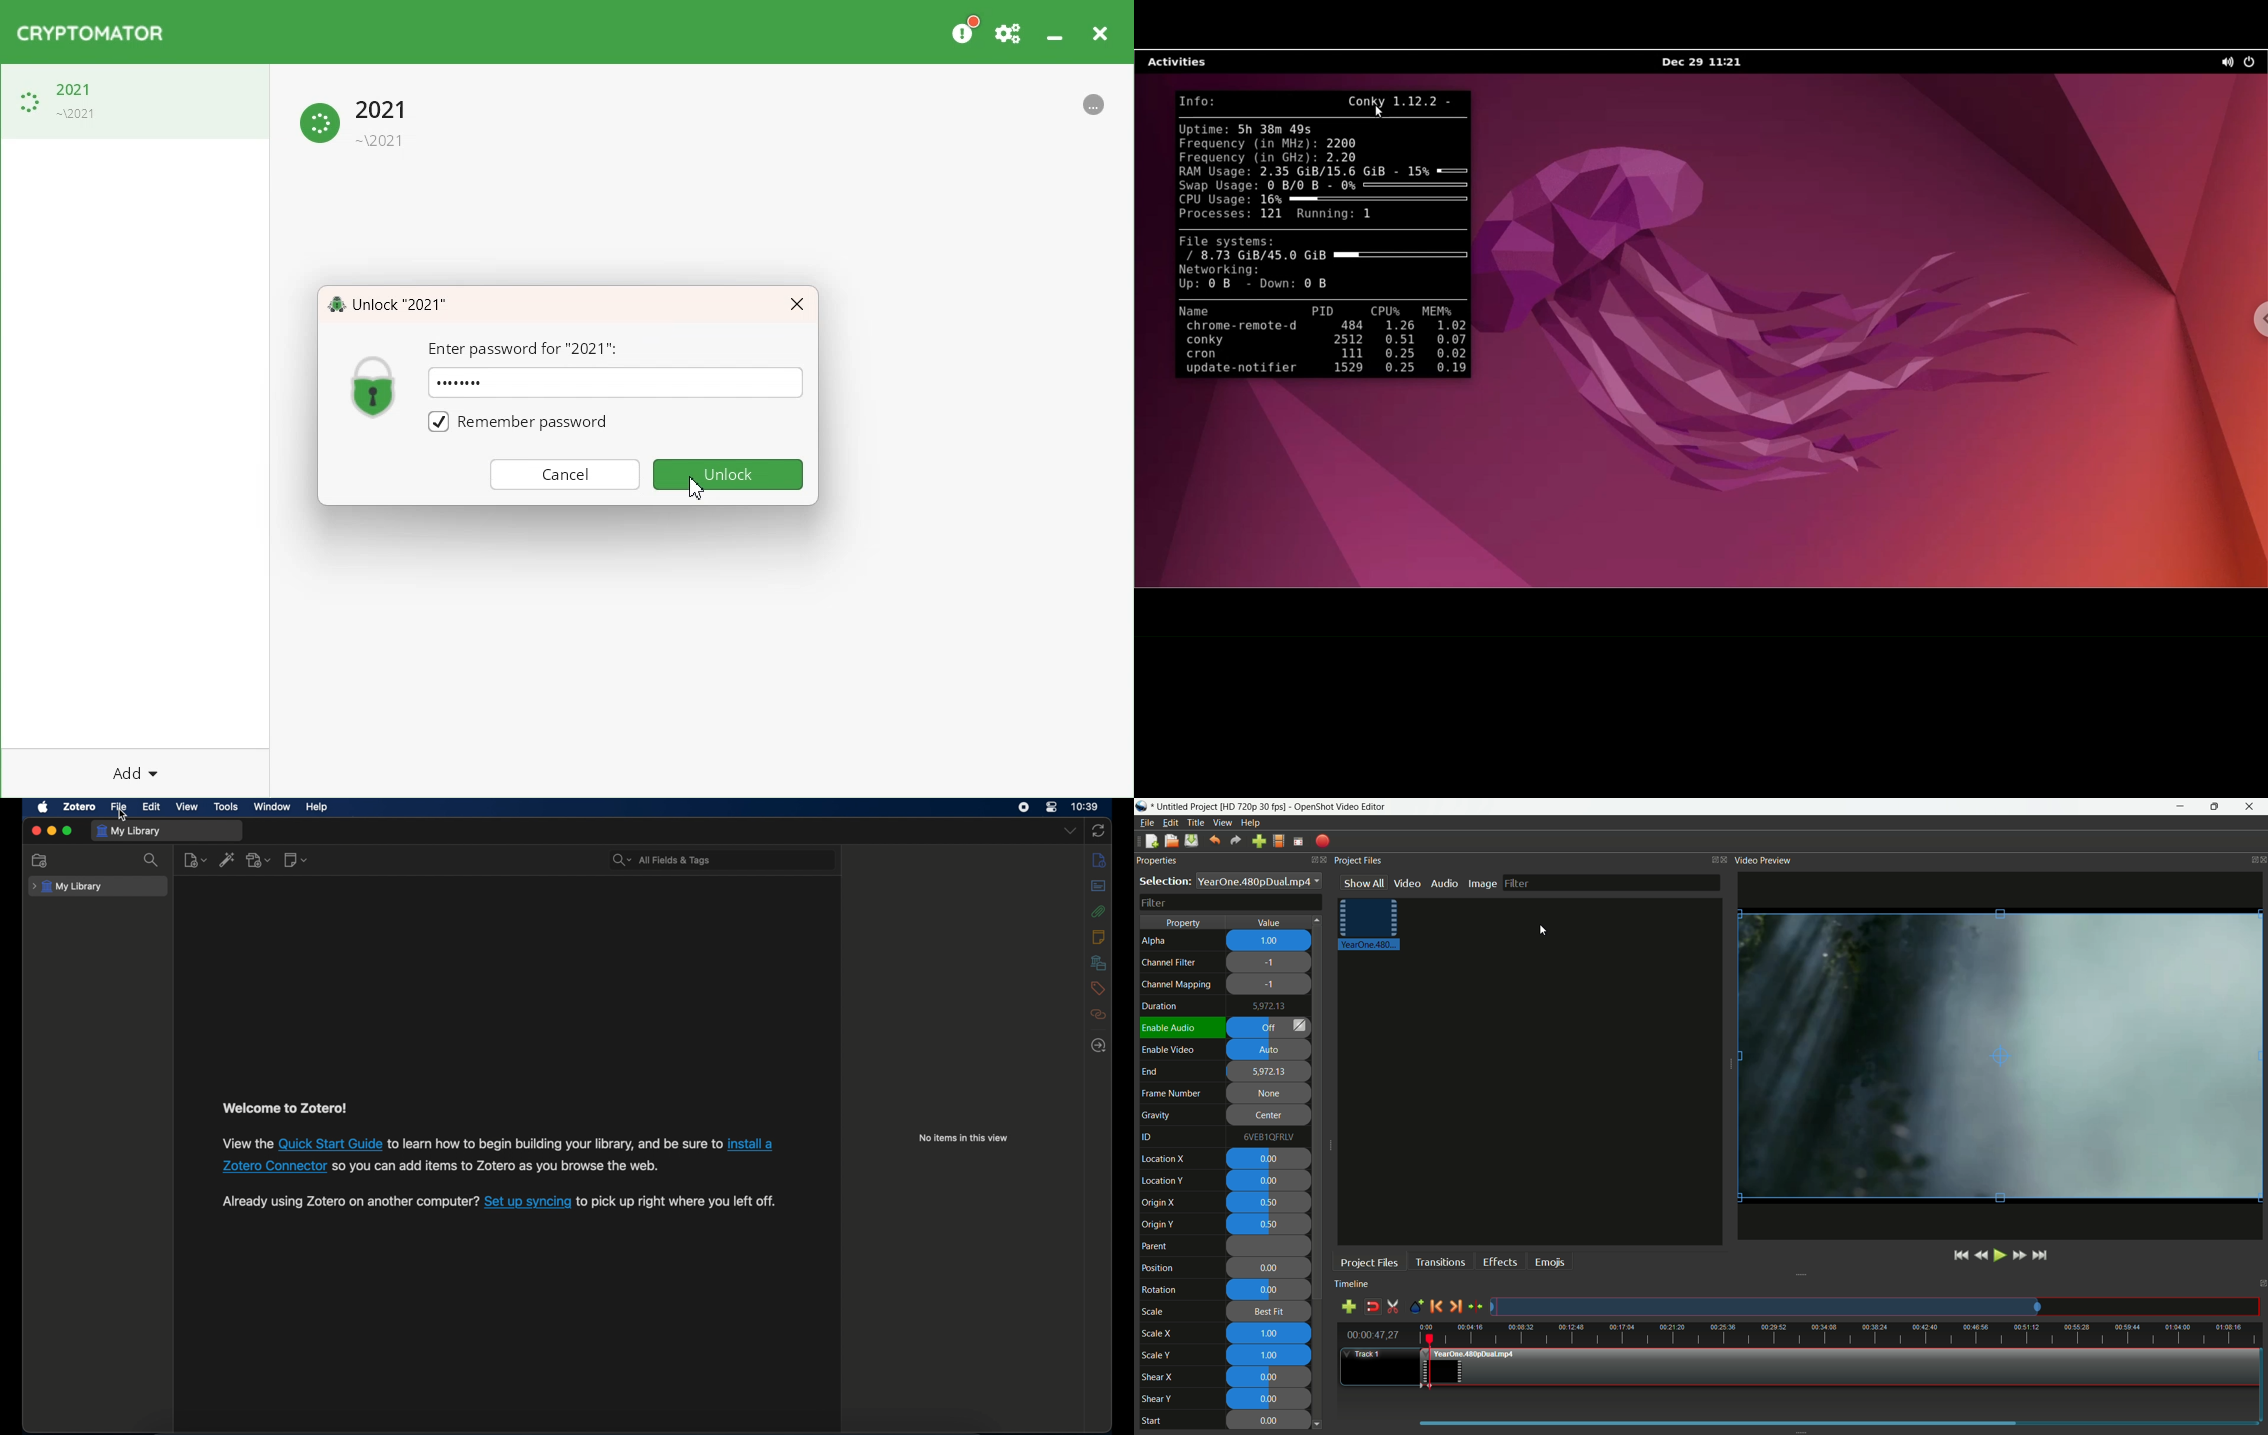  Describe the element at coordinates (132, 832) in the screenshot. I see `my library` at that location.